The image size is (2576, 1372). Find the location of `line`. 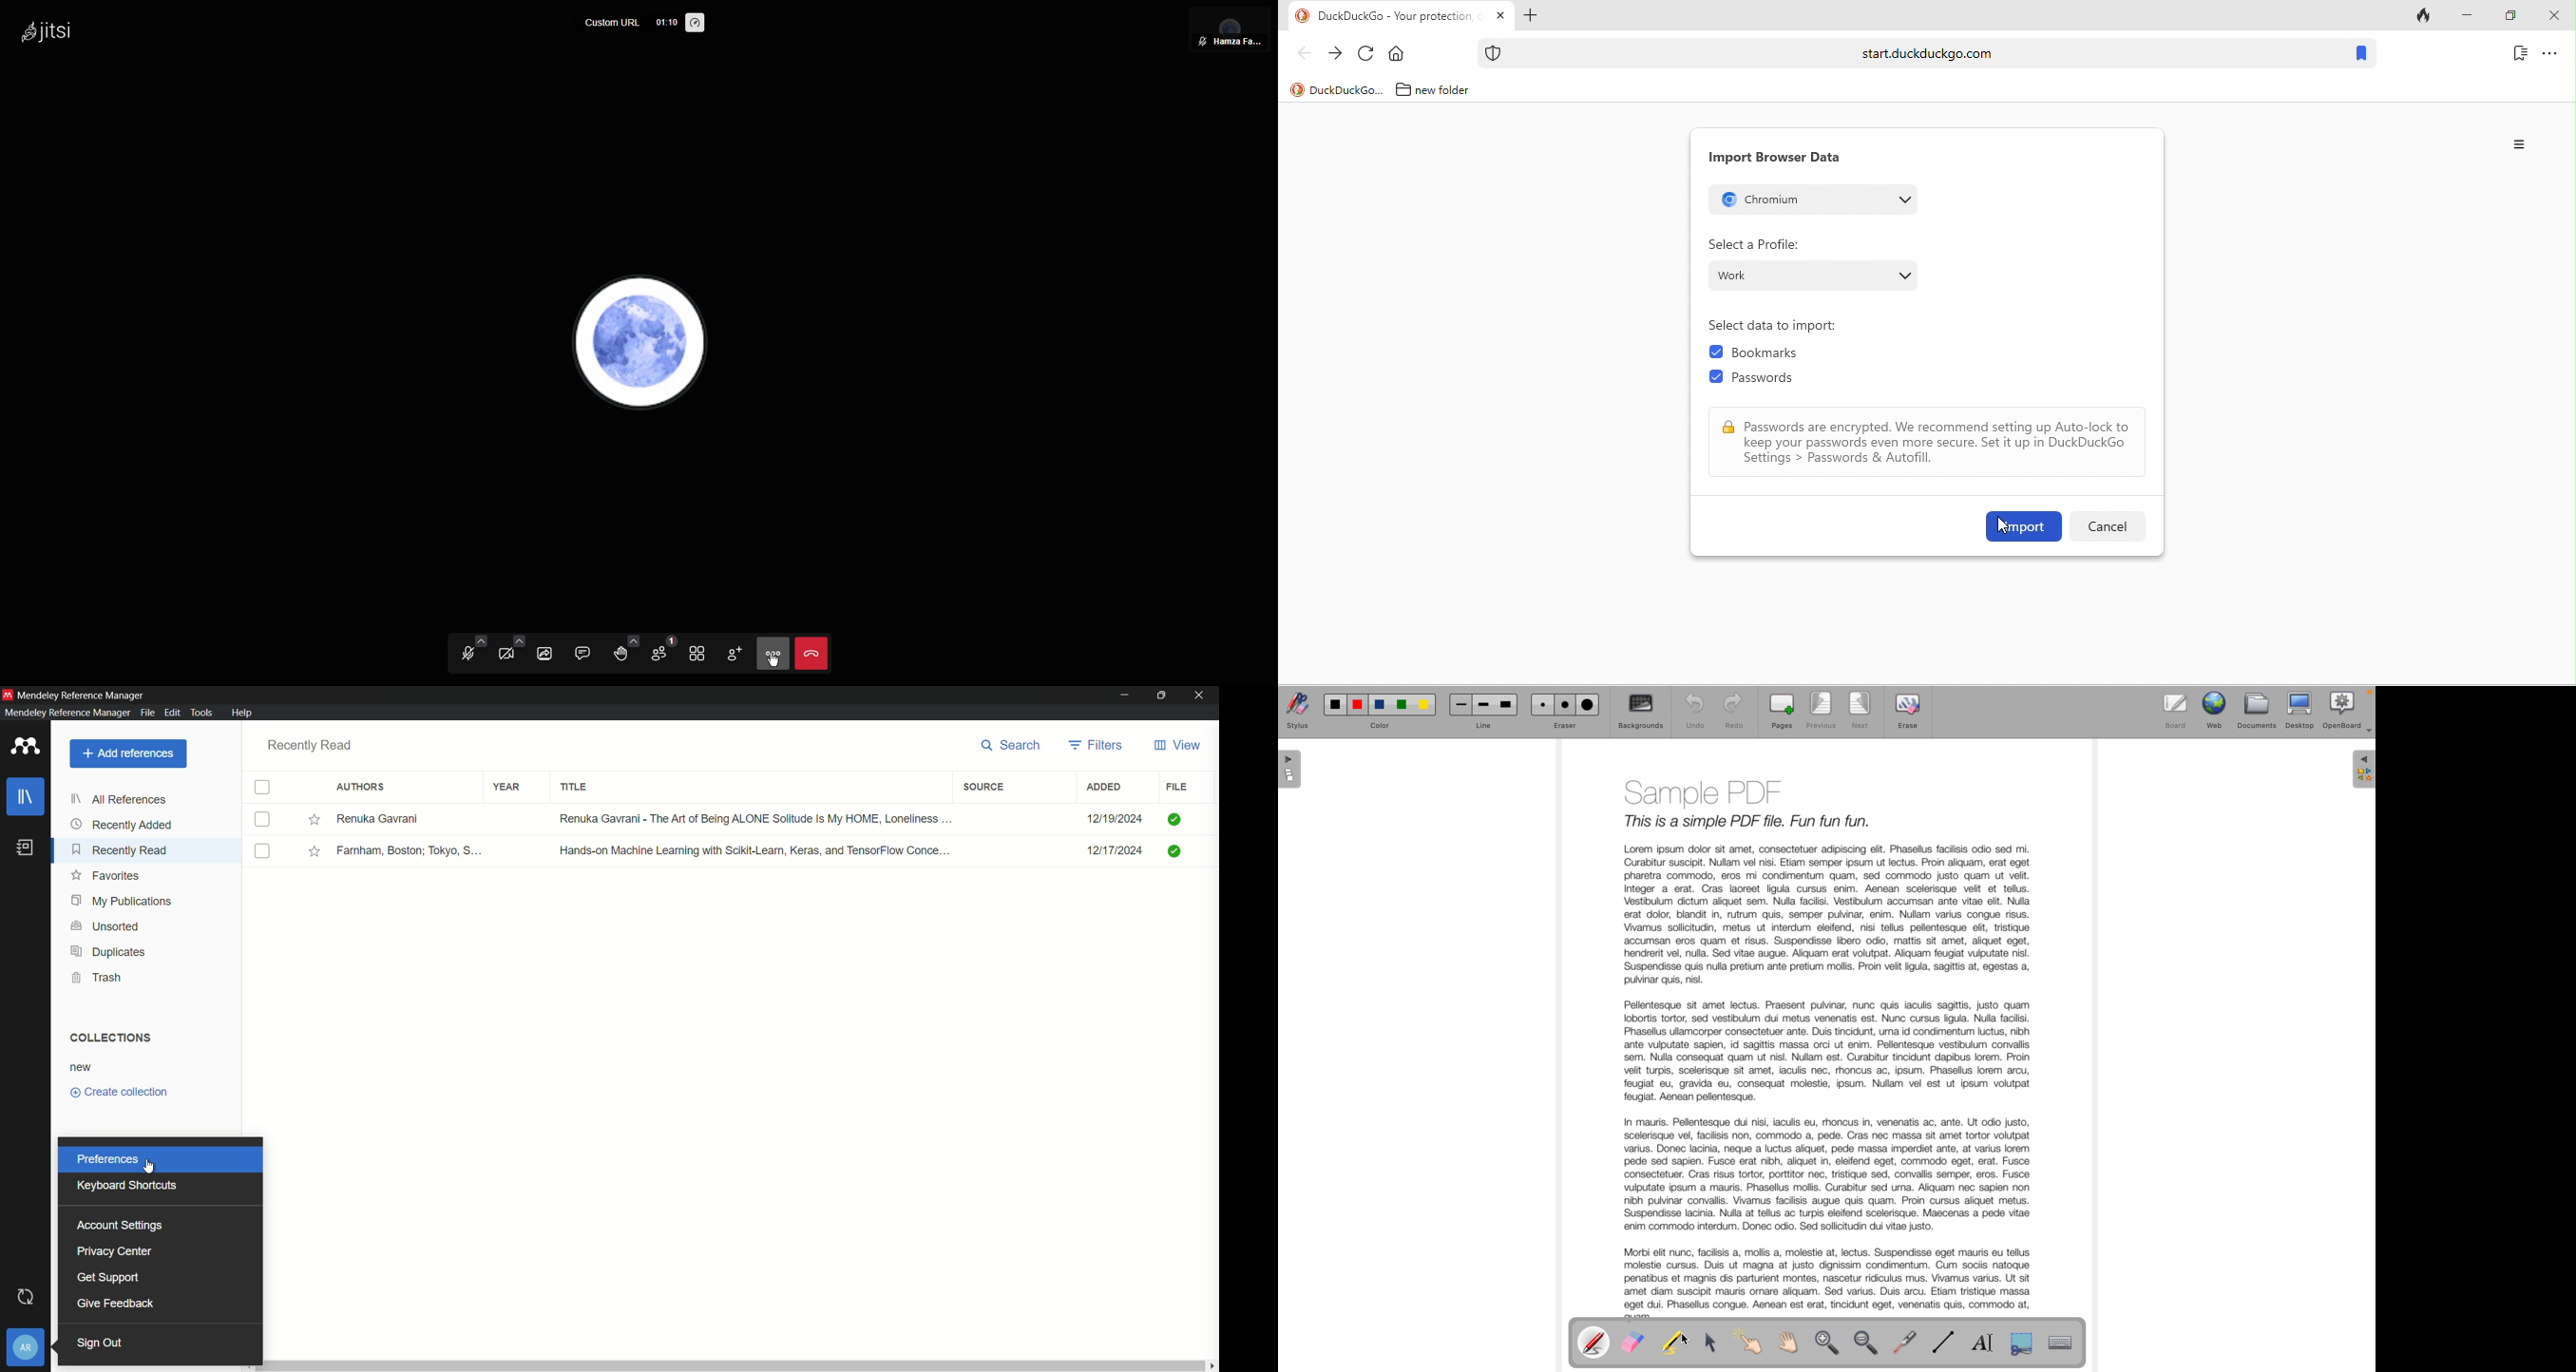

line is located at coordinates (1482, 713).